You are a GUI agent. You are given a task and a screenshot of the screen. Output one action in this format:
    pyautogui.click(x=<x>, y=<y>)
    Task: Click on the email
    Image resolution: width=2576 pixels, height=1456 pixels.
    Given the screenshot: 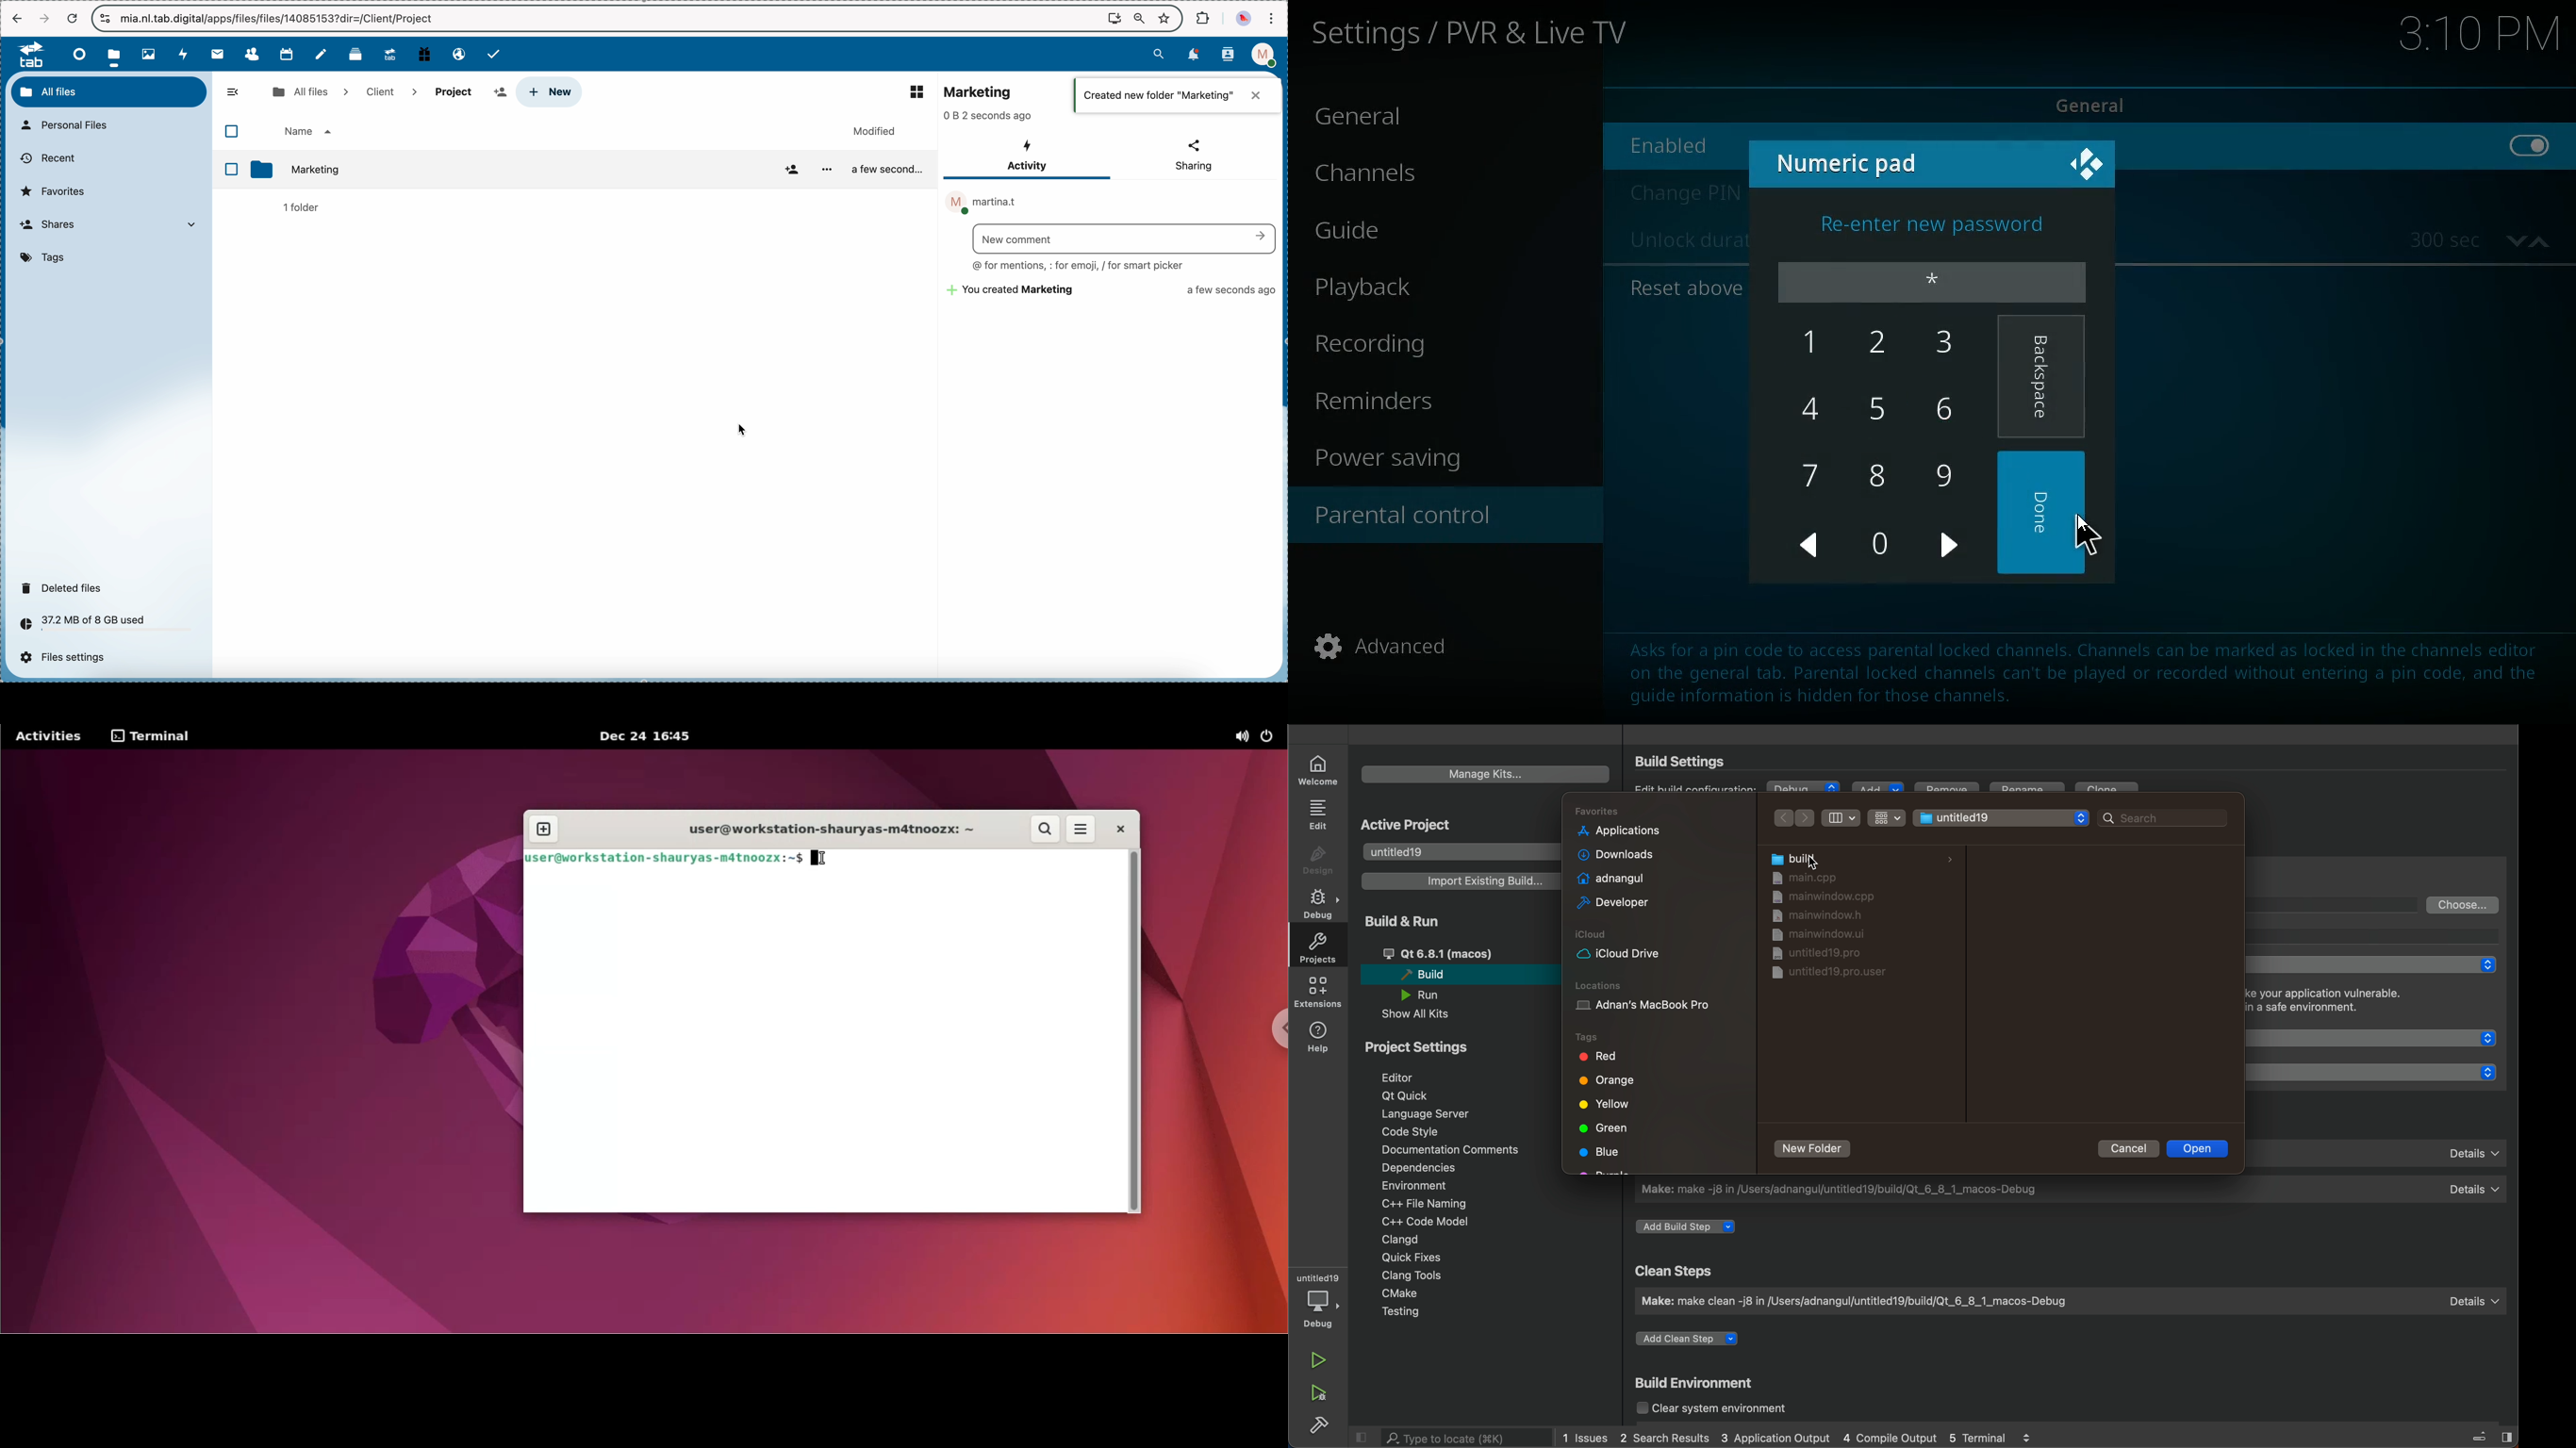 What is the action you would take?
    pyautogui.click(x=458, y=53)
    